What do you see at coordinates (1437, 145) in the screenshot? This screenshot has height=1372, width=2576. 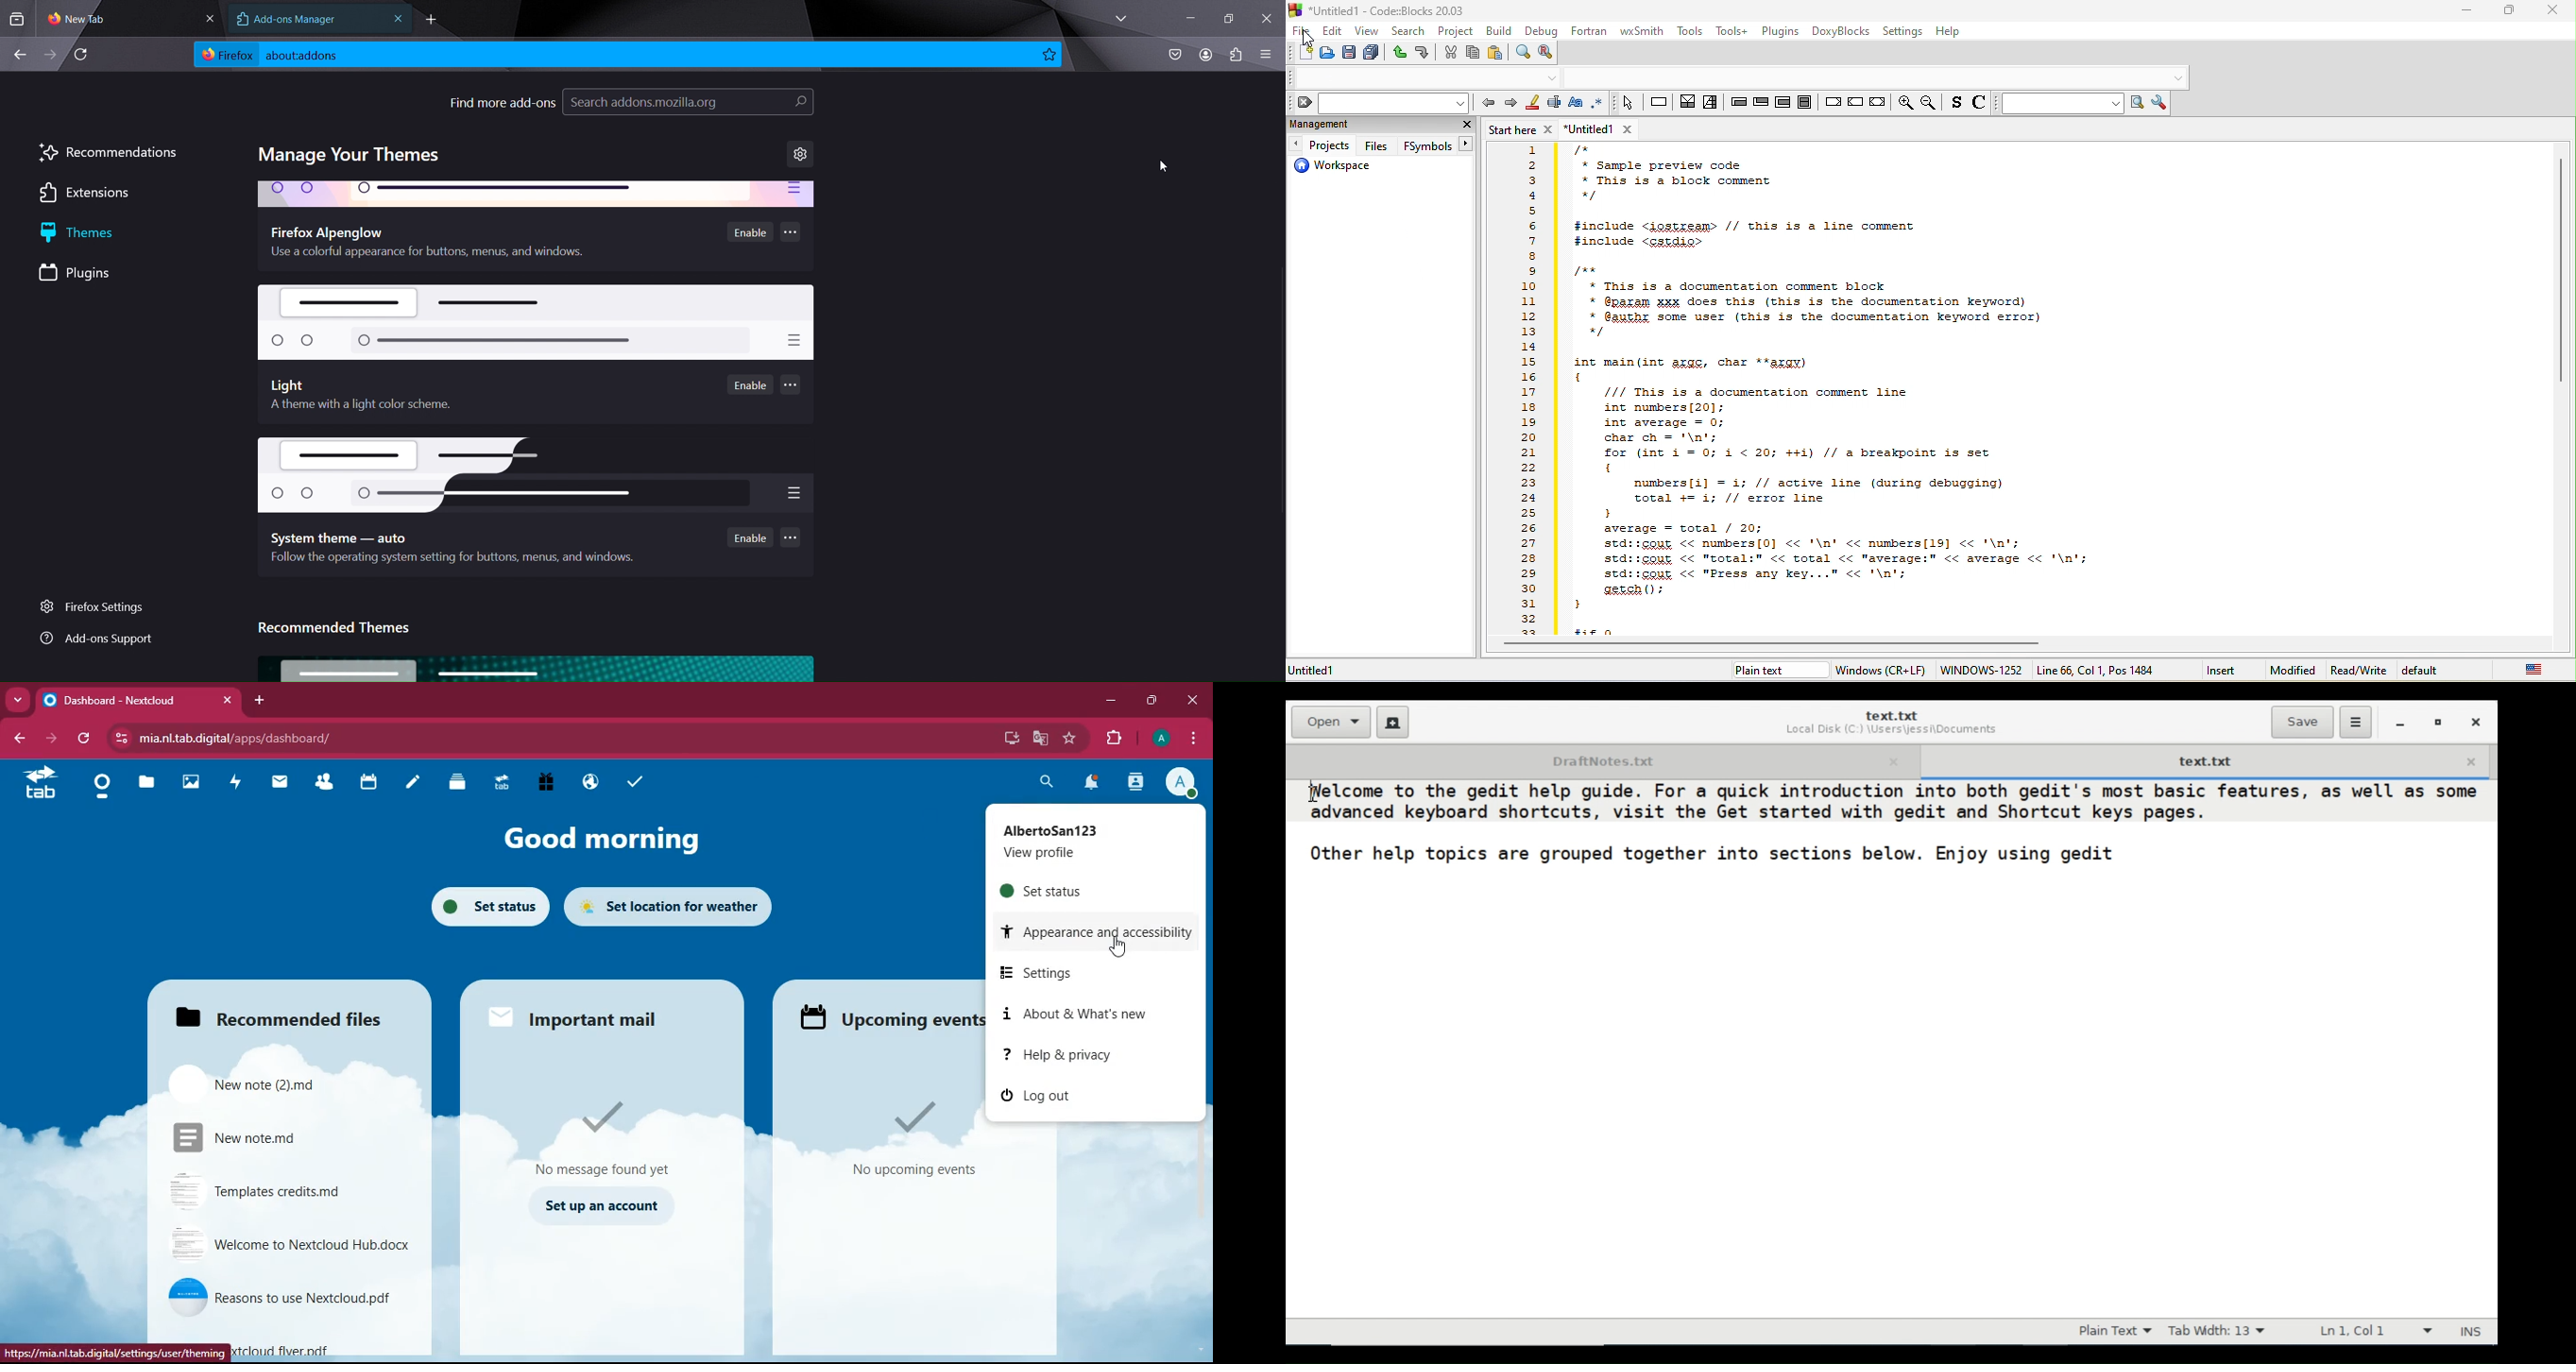 I see `fsymbols` at bounding box center [1437, 145].